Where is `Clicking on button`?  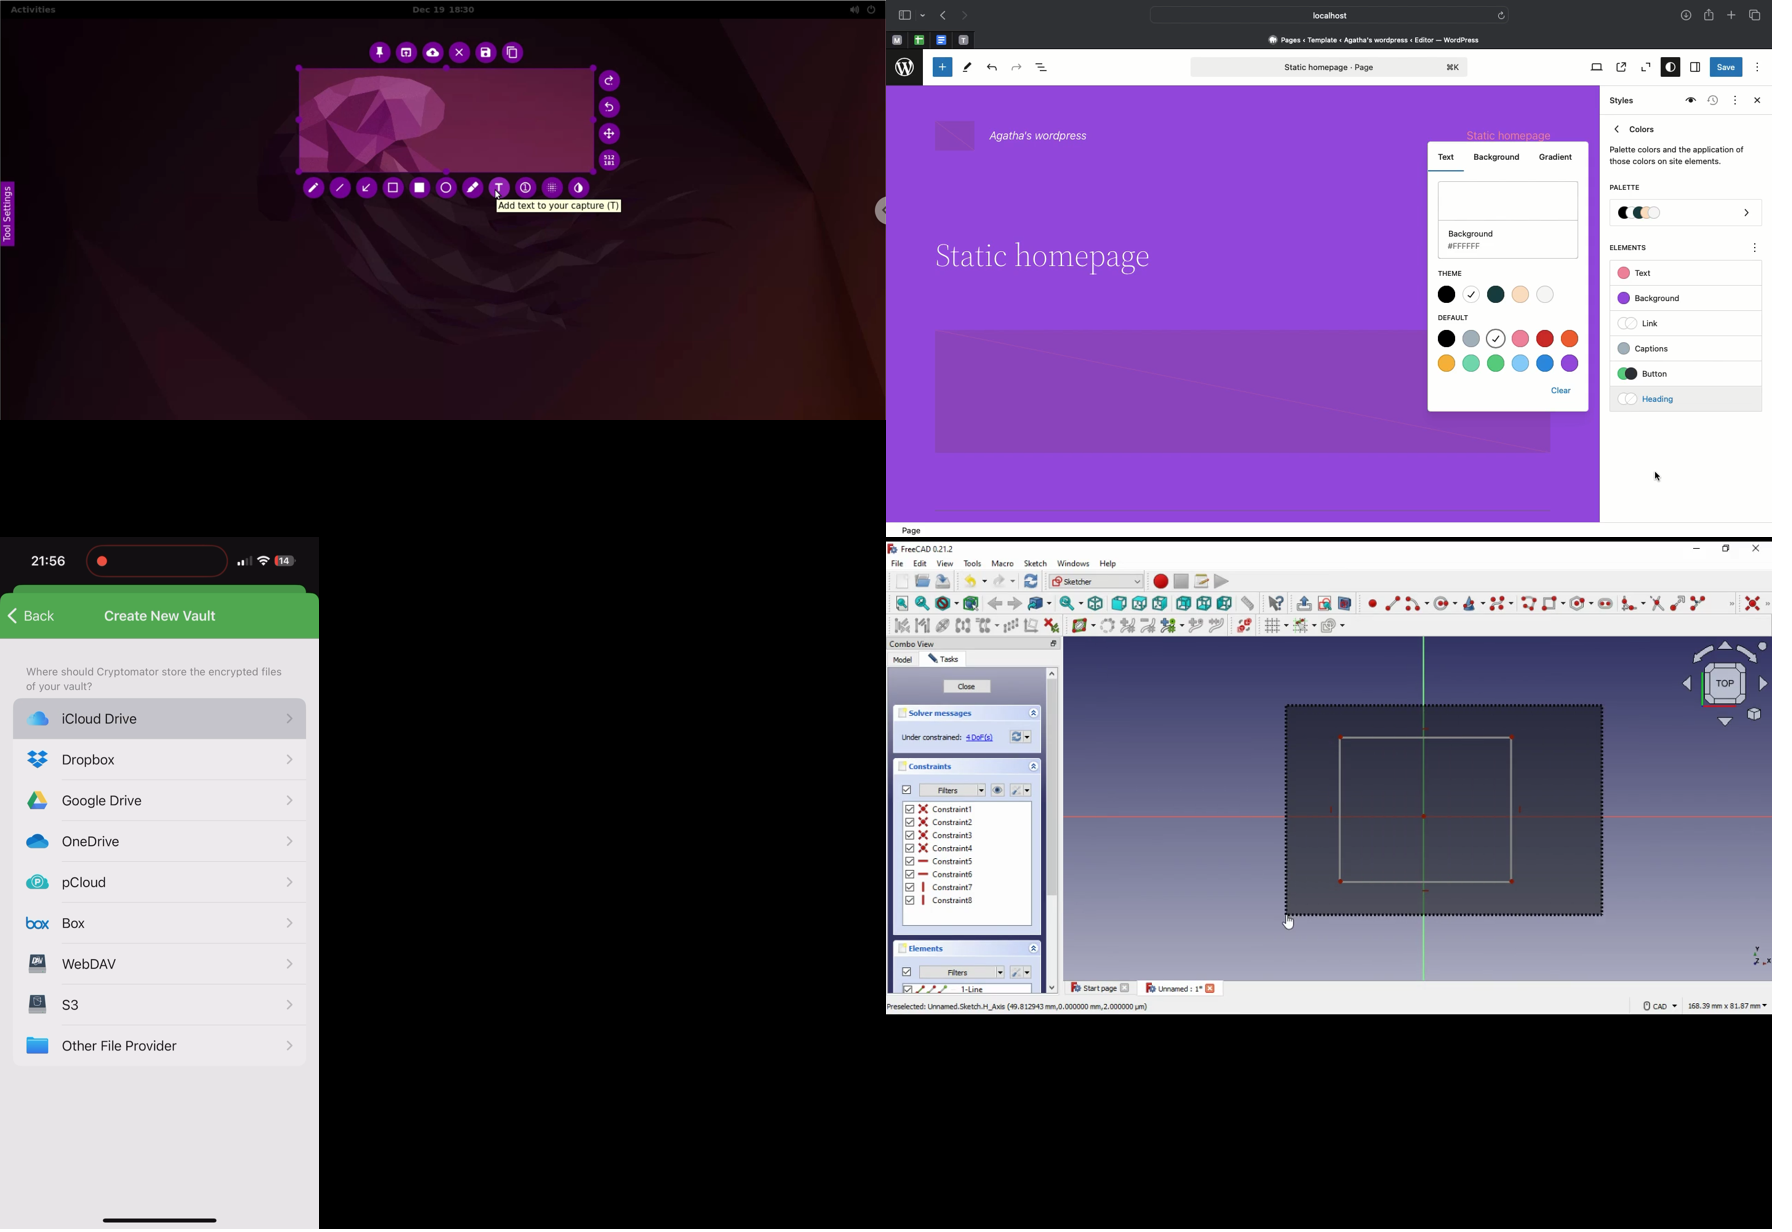 Clicking on button is located at coordinates (1667, 375).